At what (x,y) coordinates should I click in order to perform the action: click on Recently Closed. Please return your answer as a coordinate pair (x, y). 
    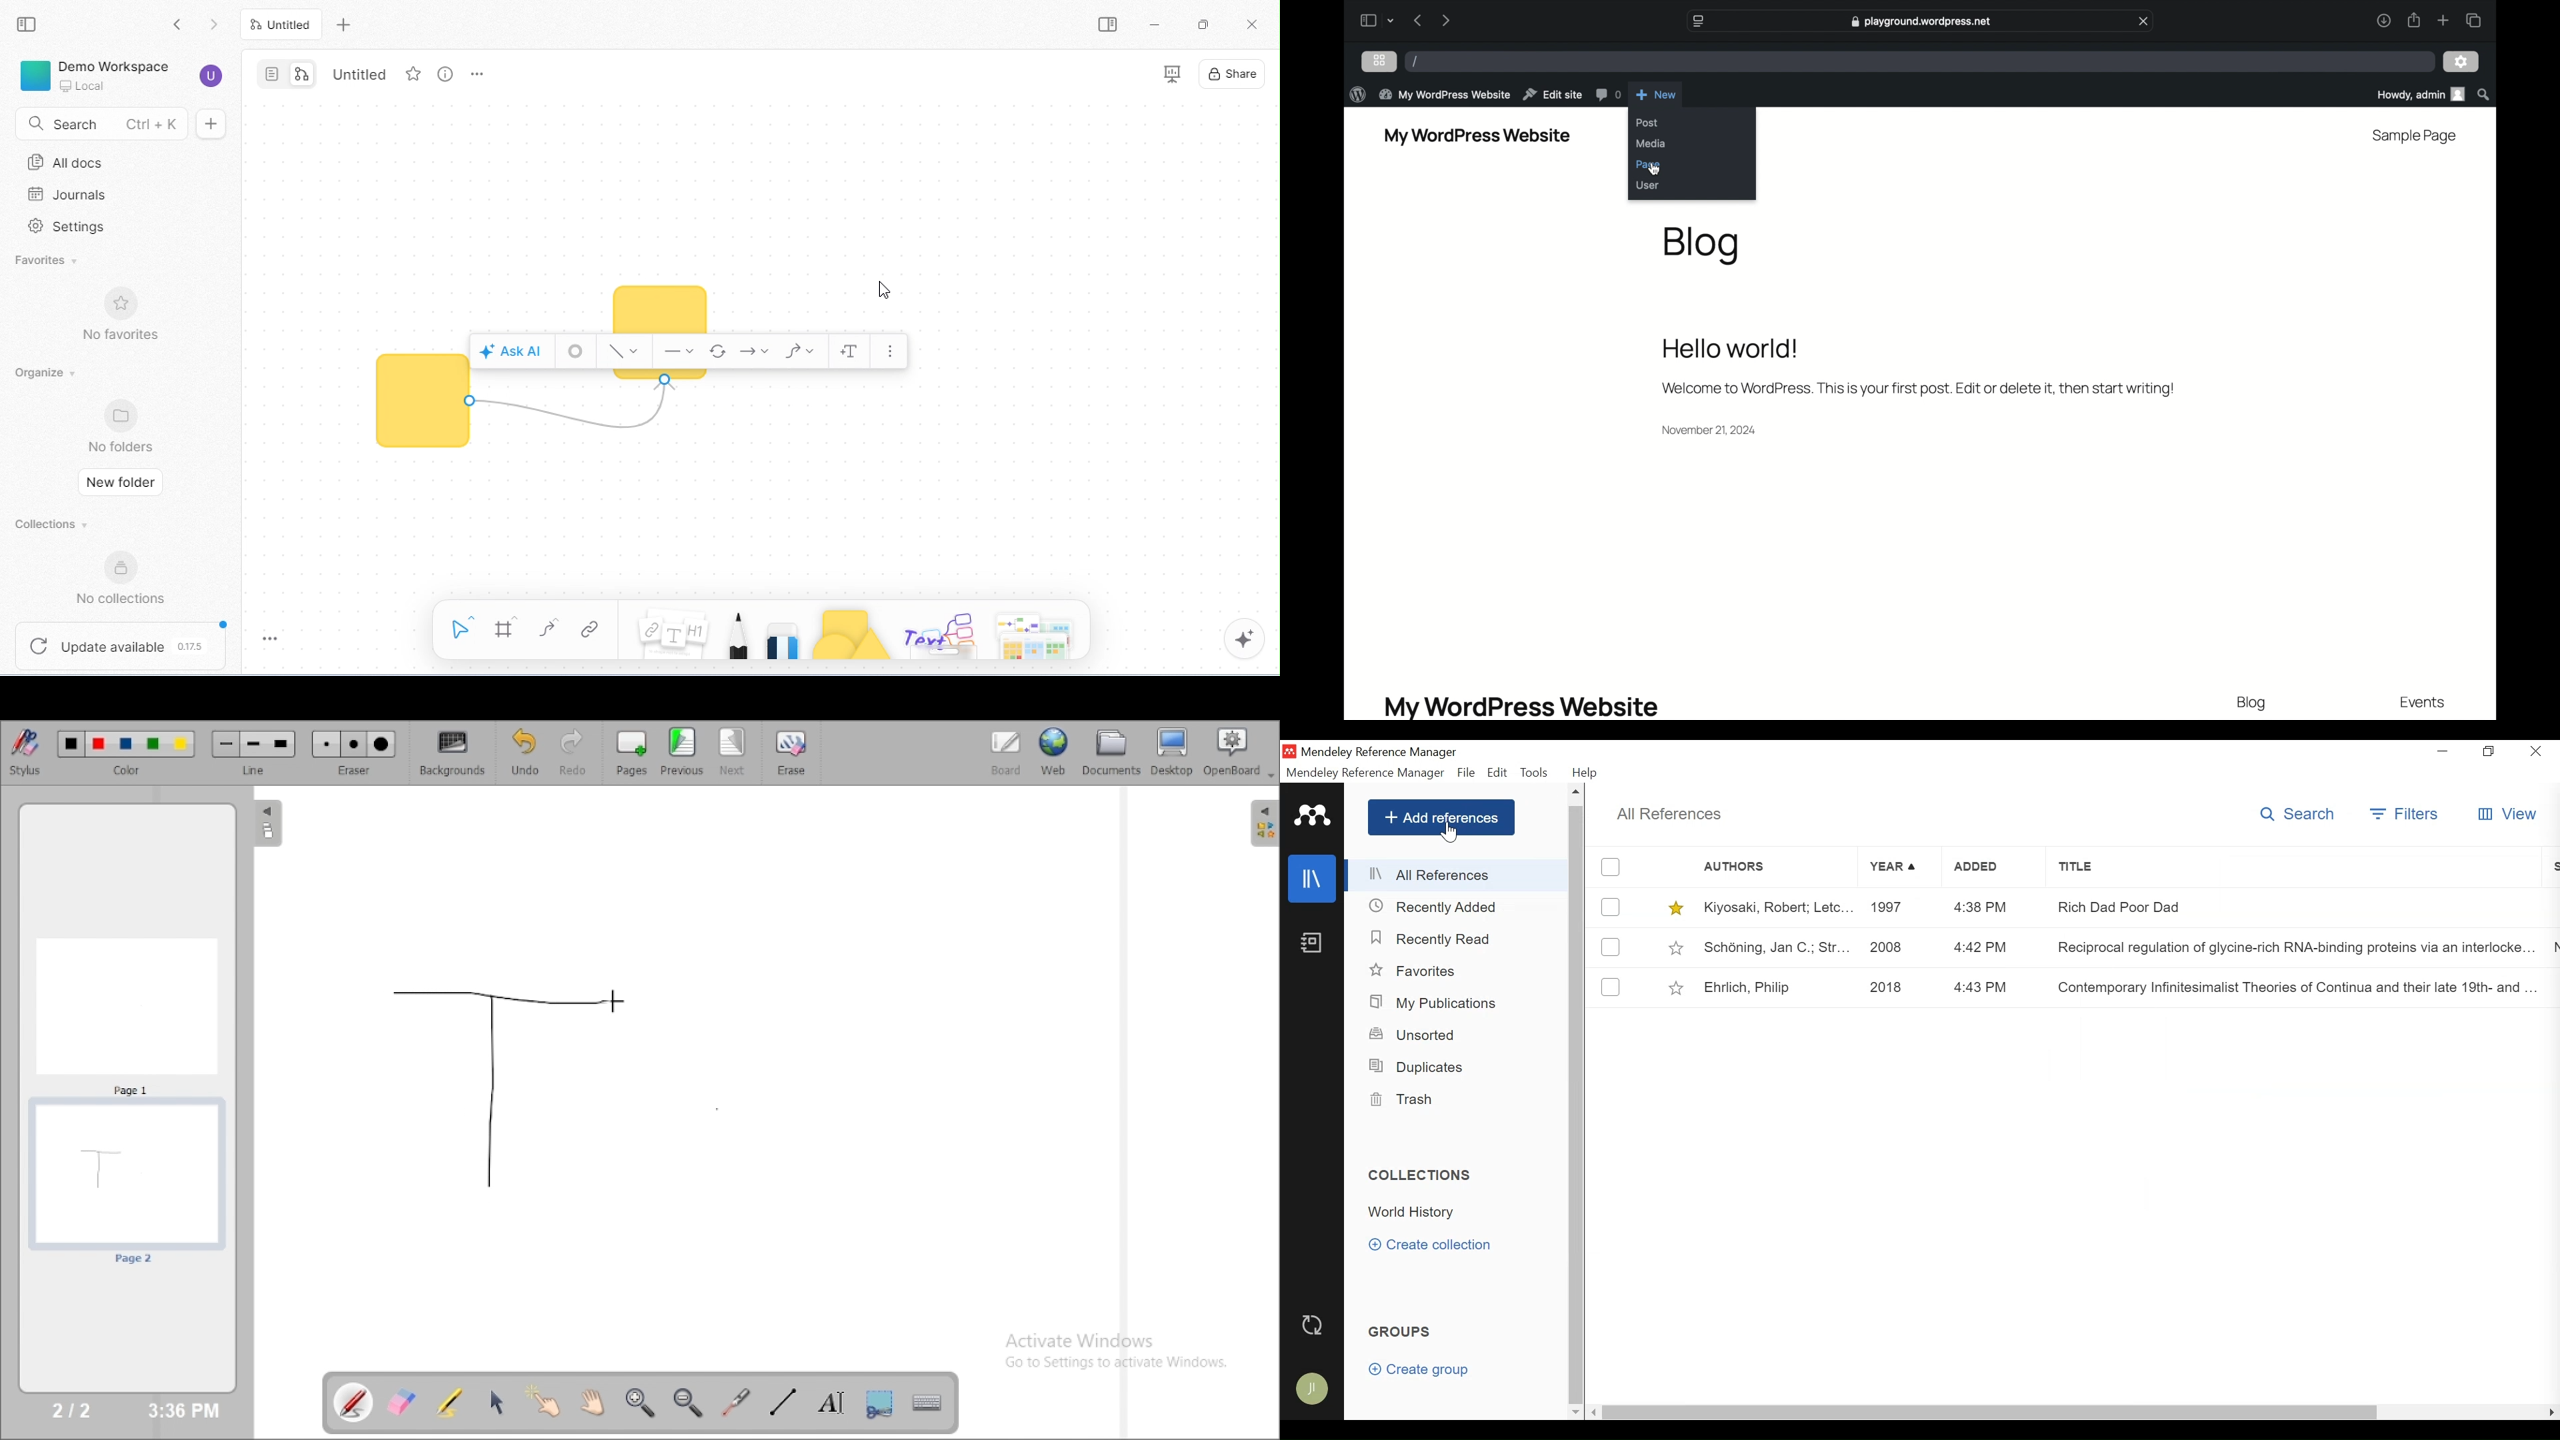
    Looking at the image, I should click on (1434, 907).